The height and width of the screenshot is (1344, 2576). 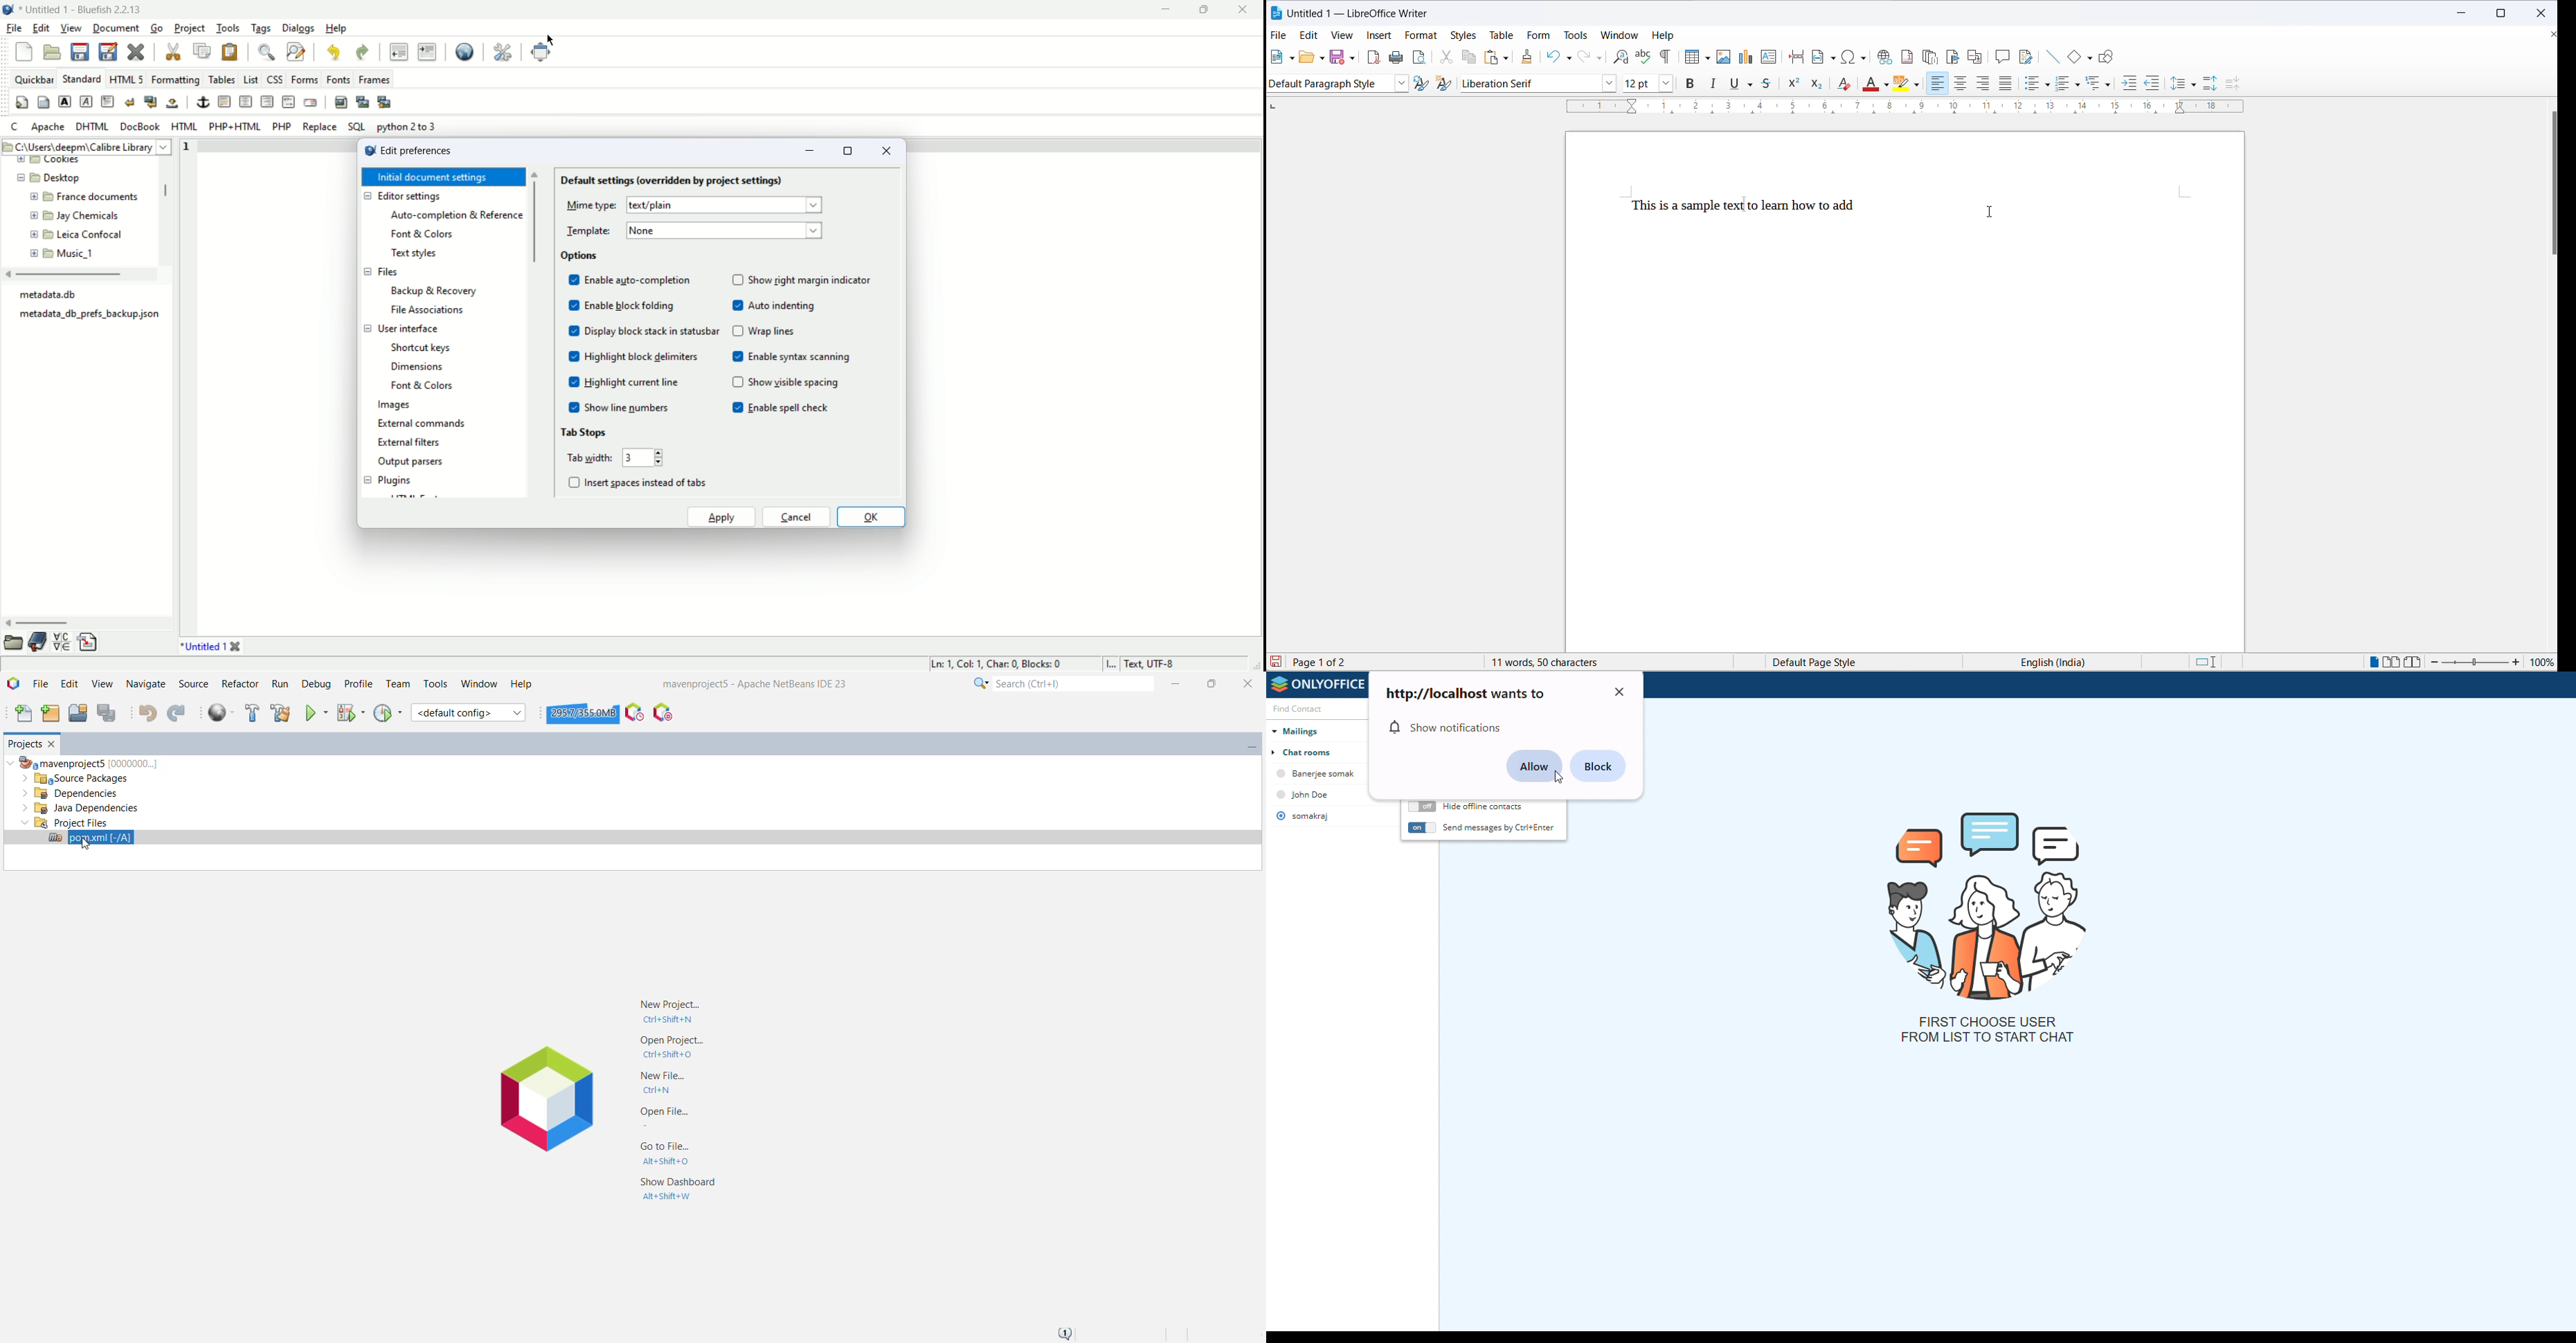 What do you see at coordinates (84, 147) in the screenshot?
I see `C:\Users\deepm\ Calibre Library` at bounding box center [84, 147].